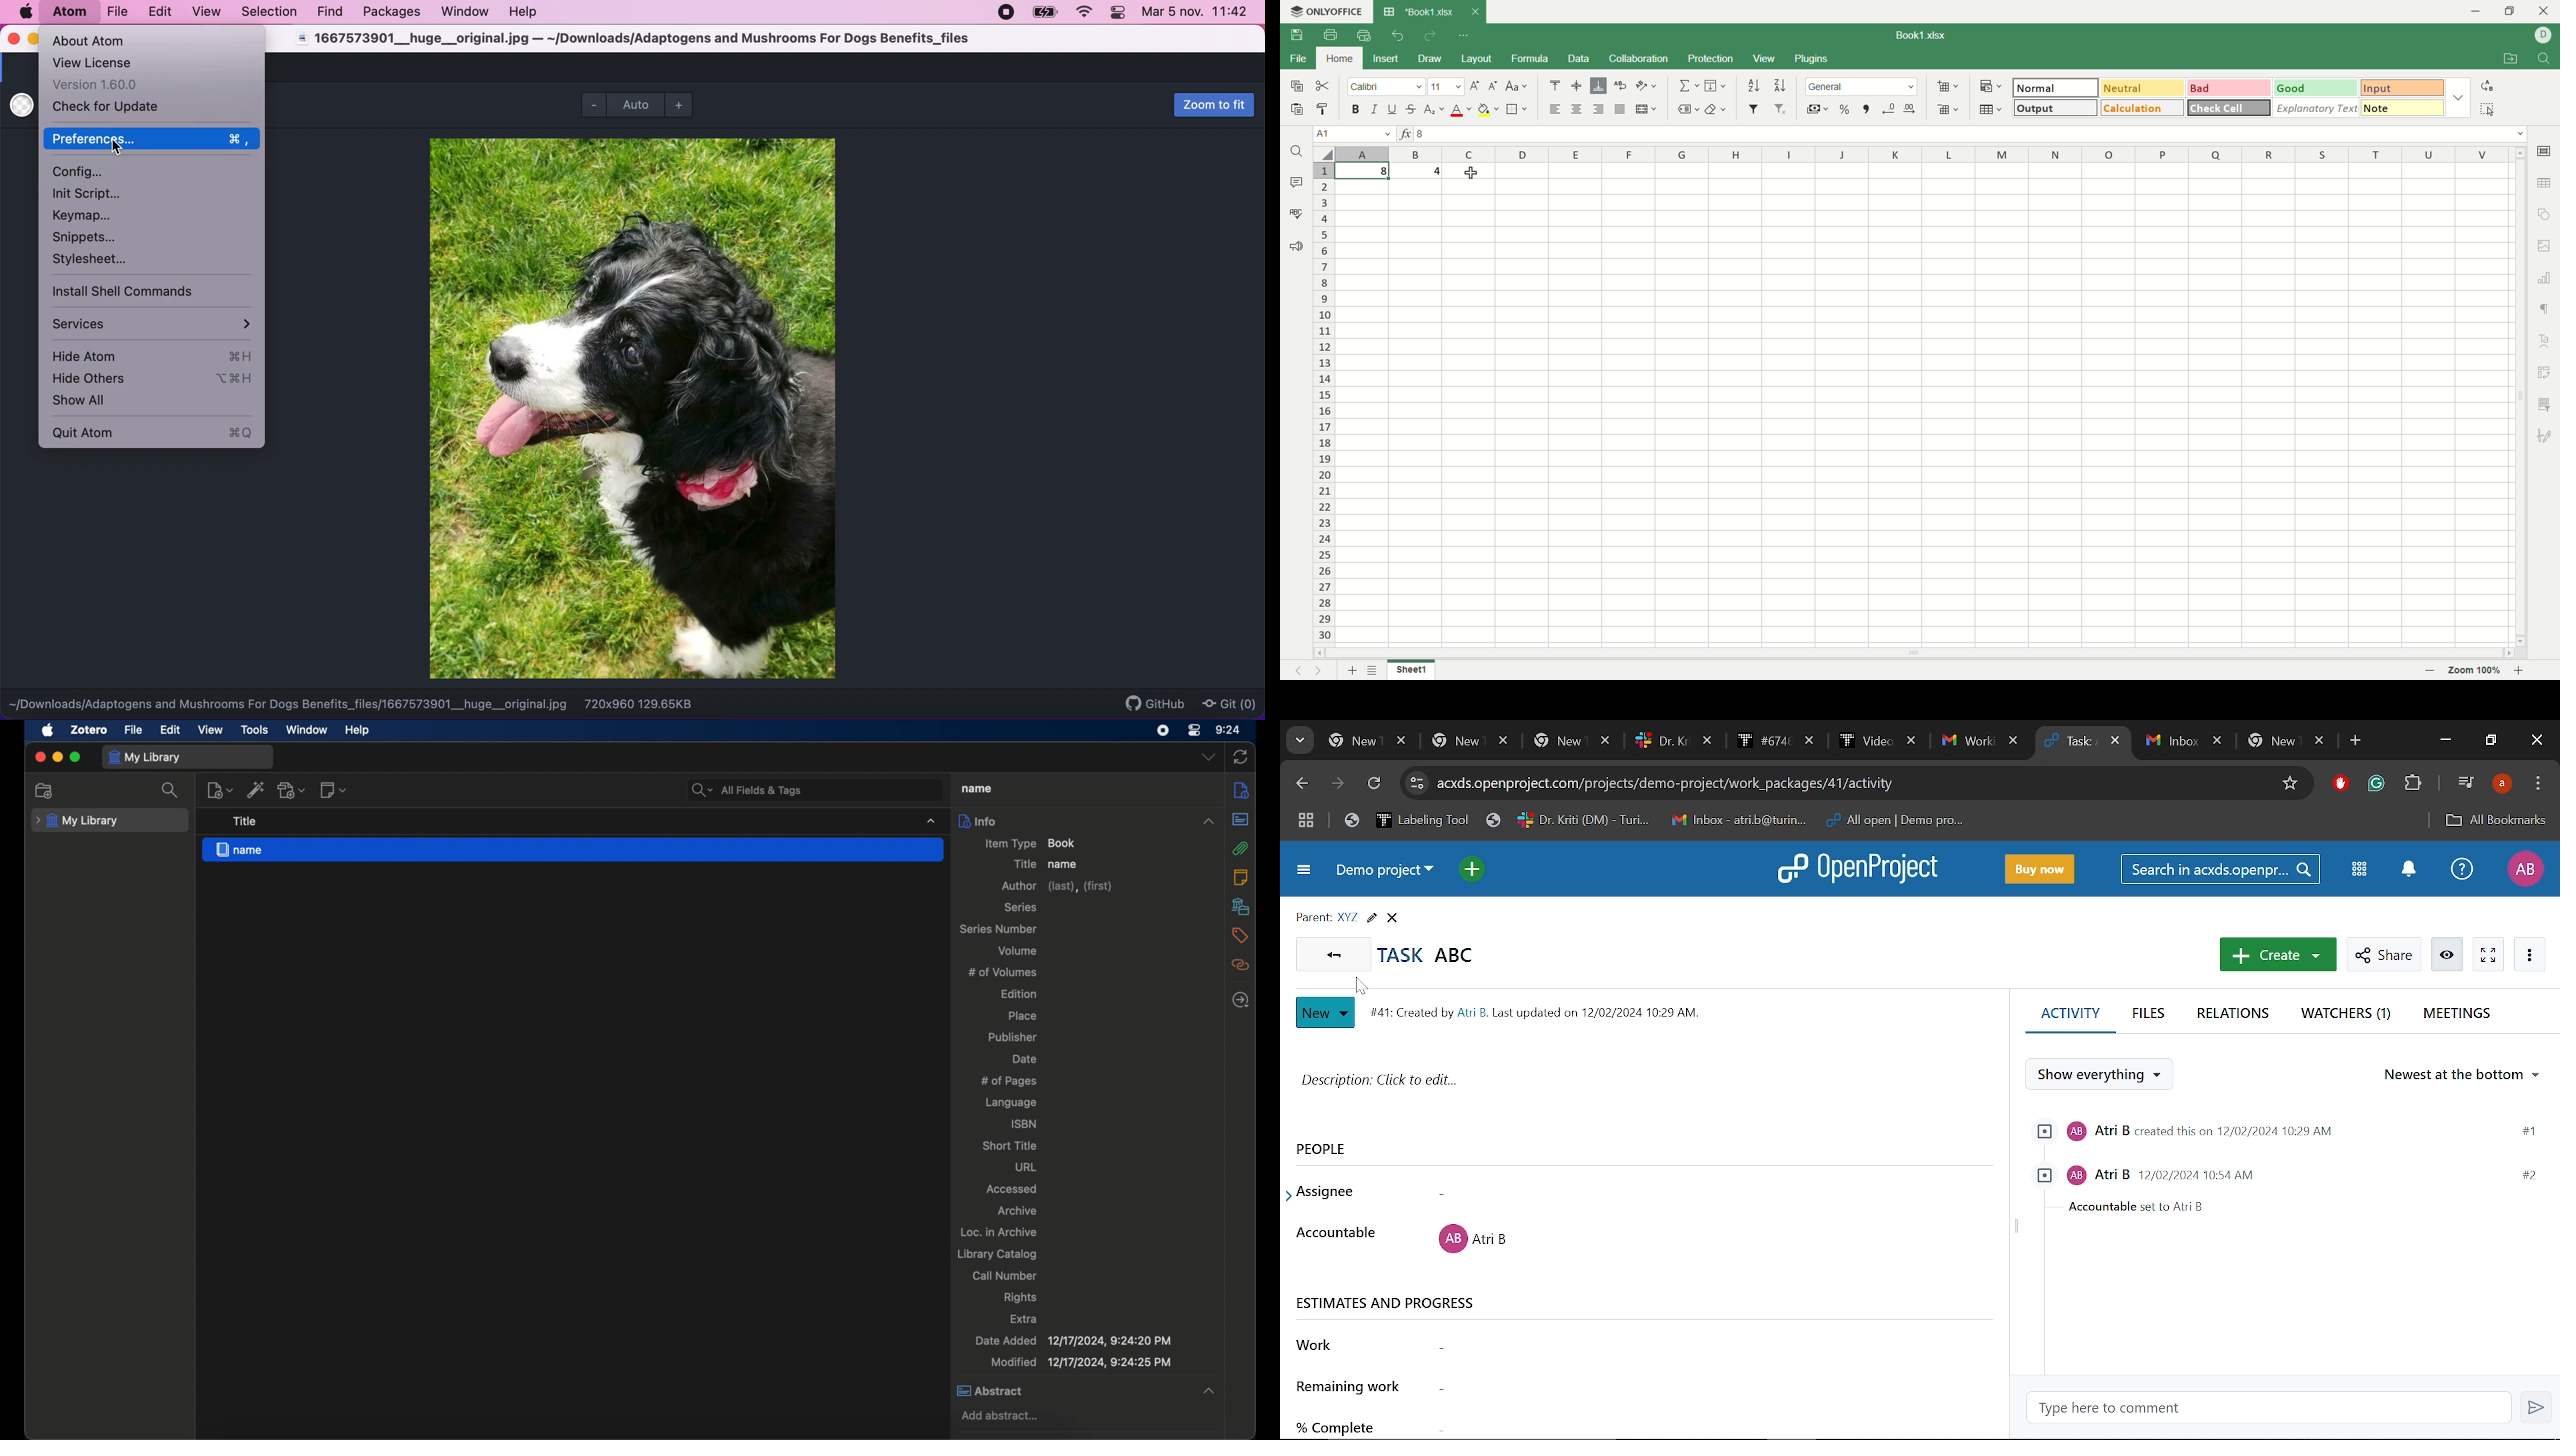 The width and height of the screenshot is (2576, 1456). I want to click on named ranges, so click(1687, 109).